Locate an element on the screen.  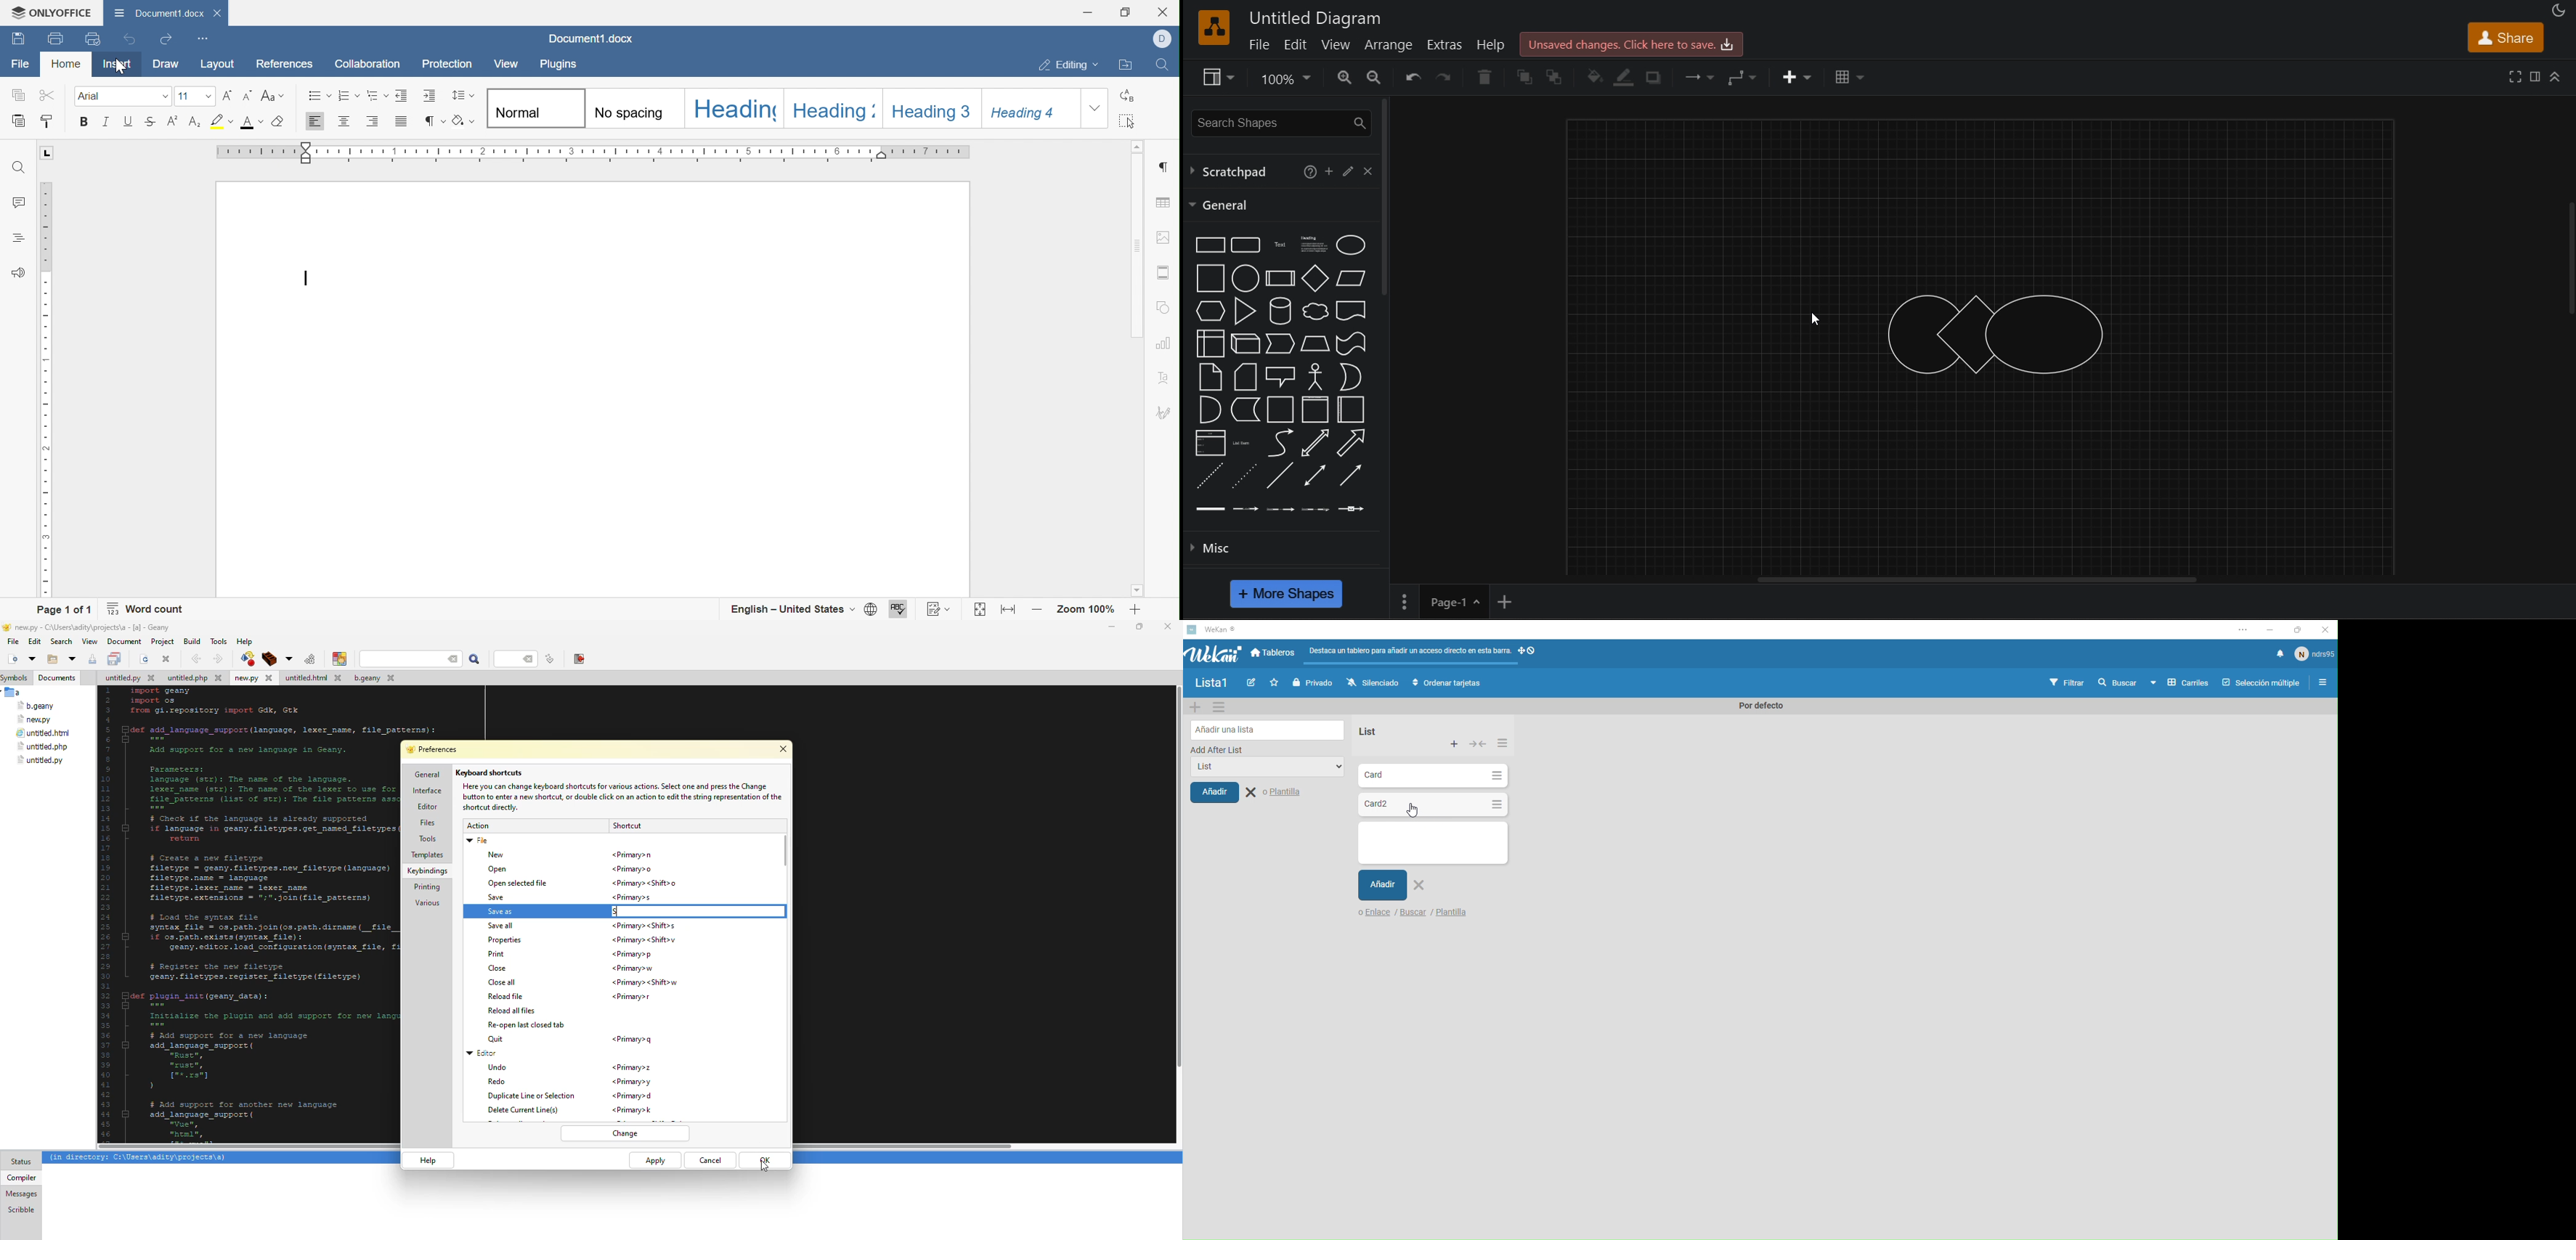
Dell is located at coordinates (1163, 40).